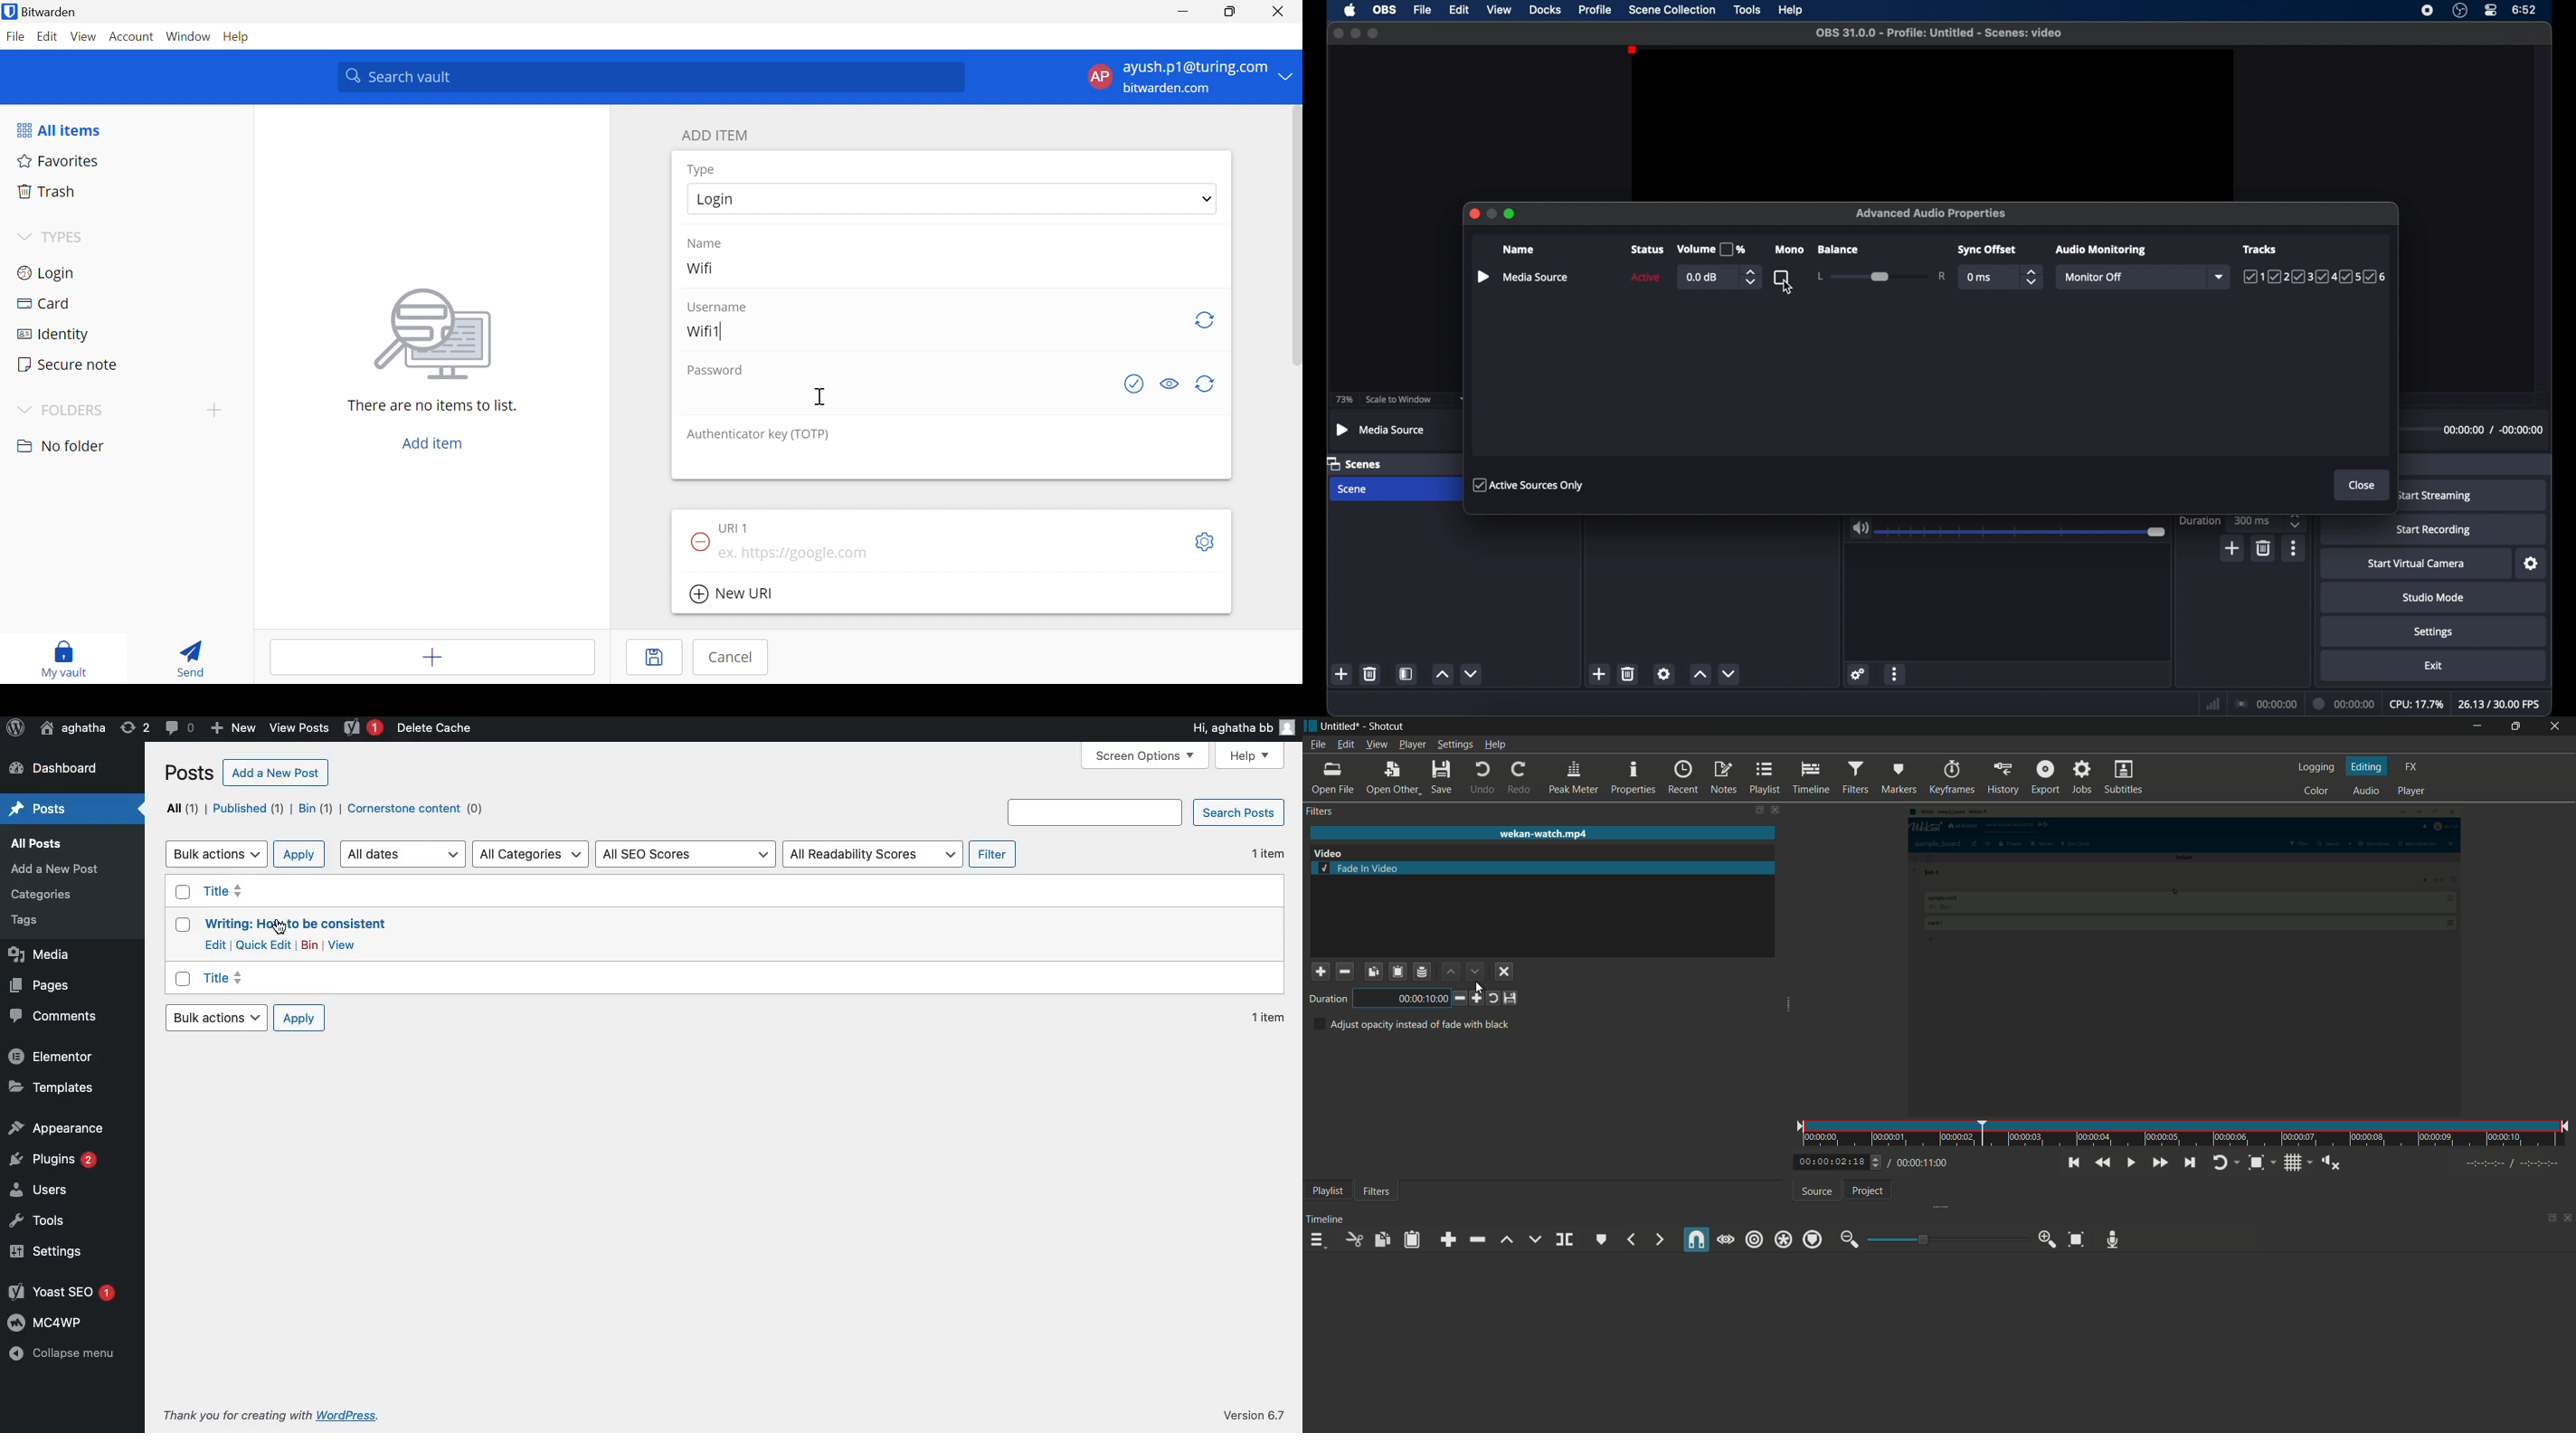 This screenshot has height=1456, width=2576. I want to click on cpu, so click(2417, 705).